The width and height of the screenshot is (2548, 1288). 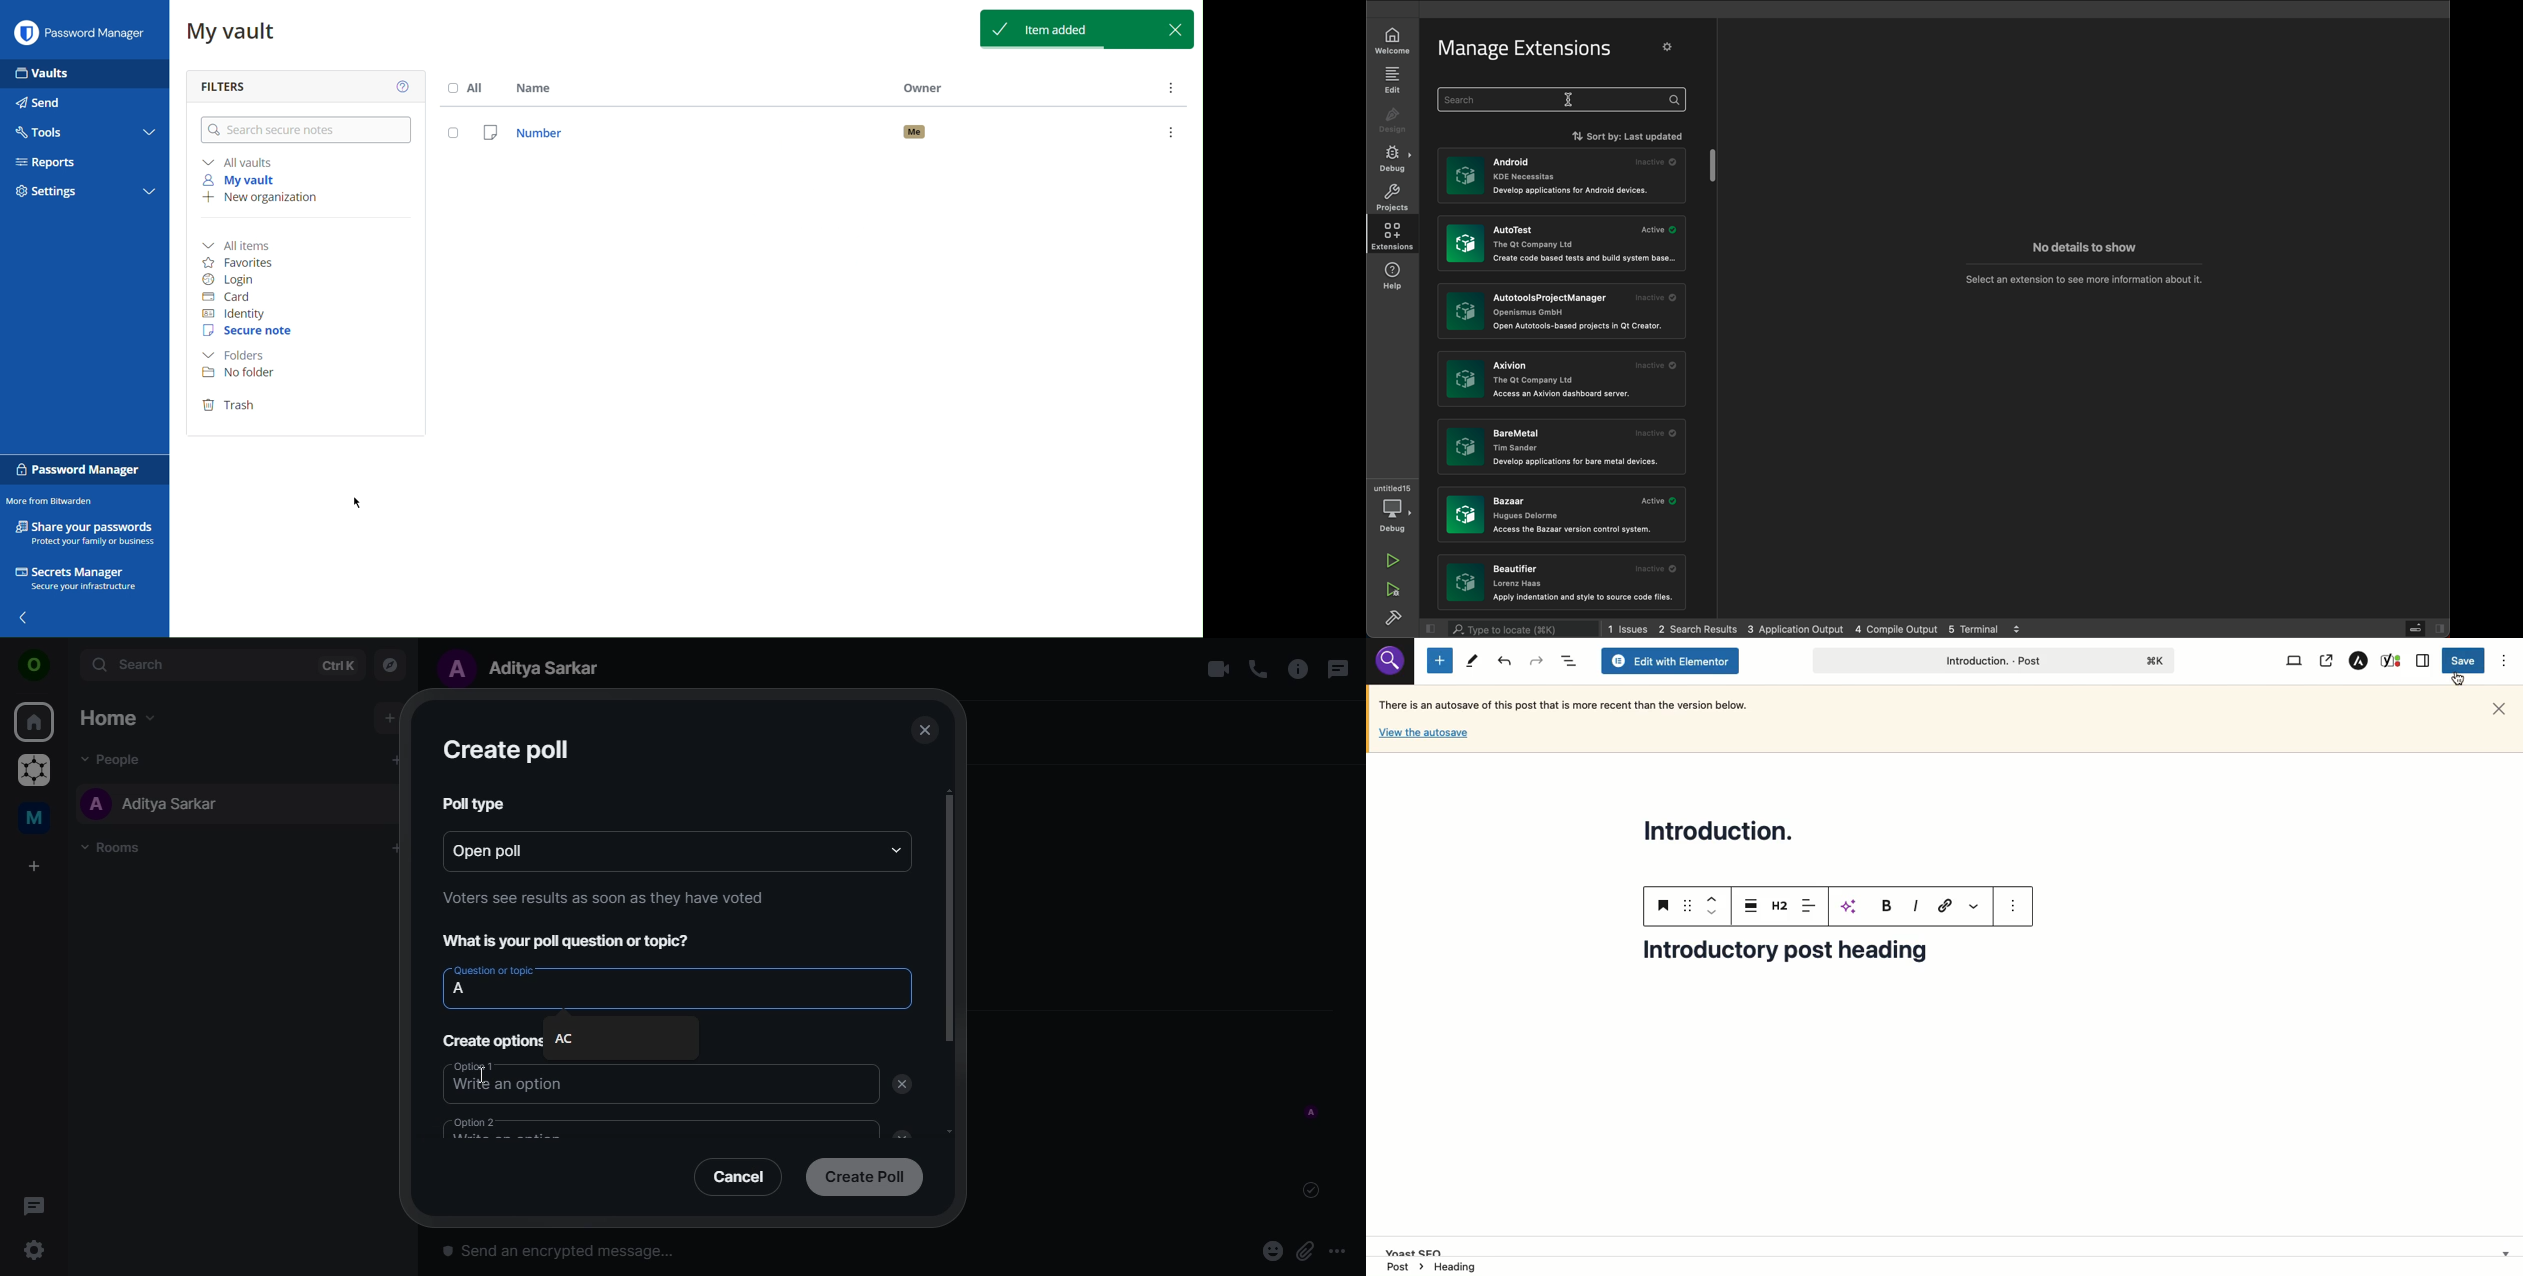 What do you see at coordinates (1440, 660) in the screenshot?
I see `Add new block` at bounding box center [1440, 660].